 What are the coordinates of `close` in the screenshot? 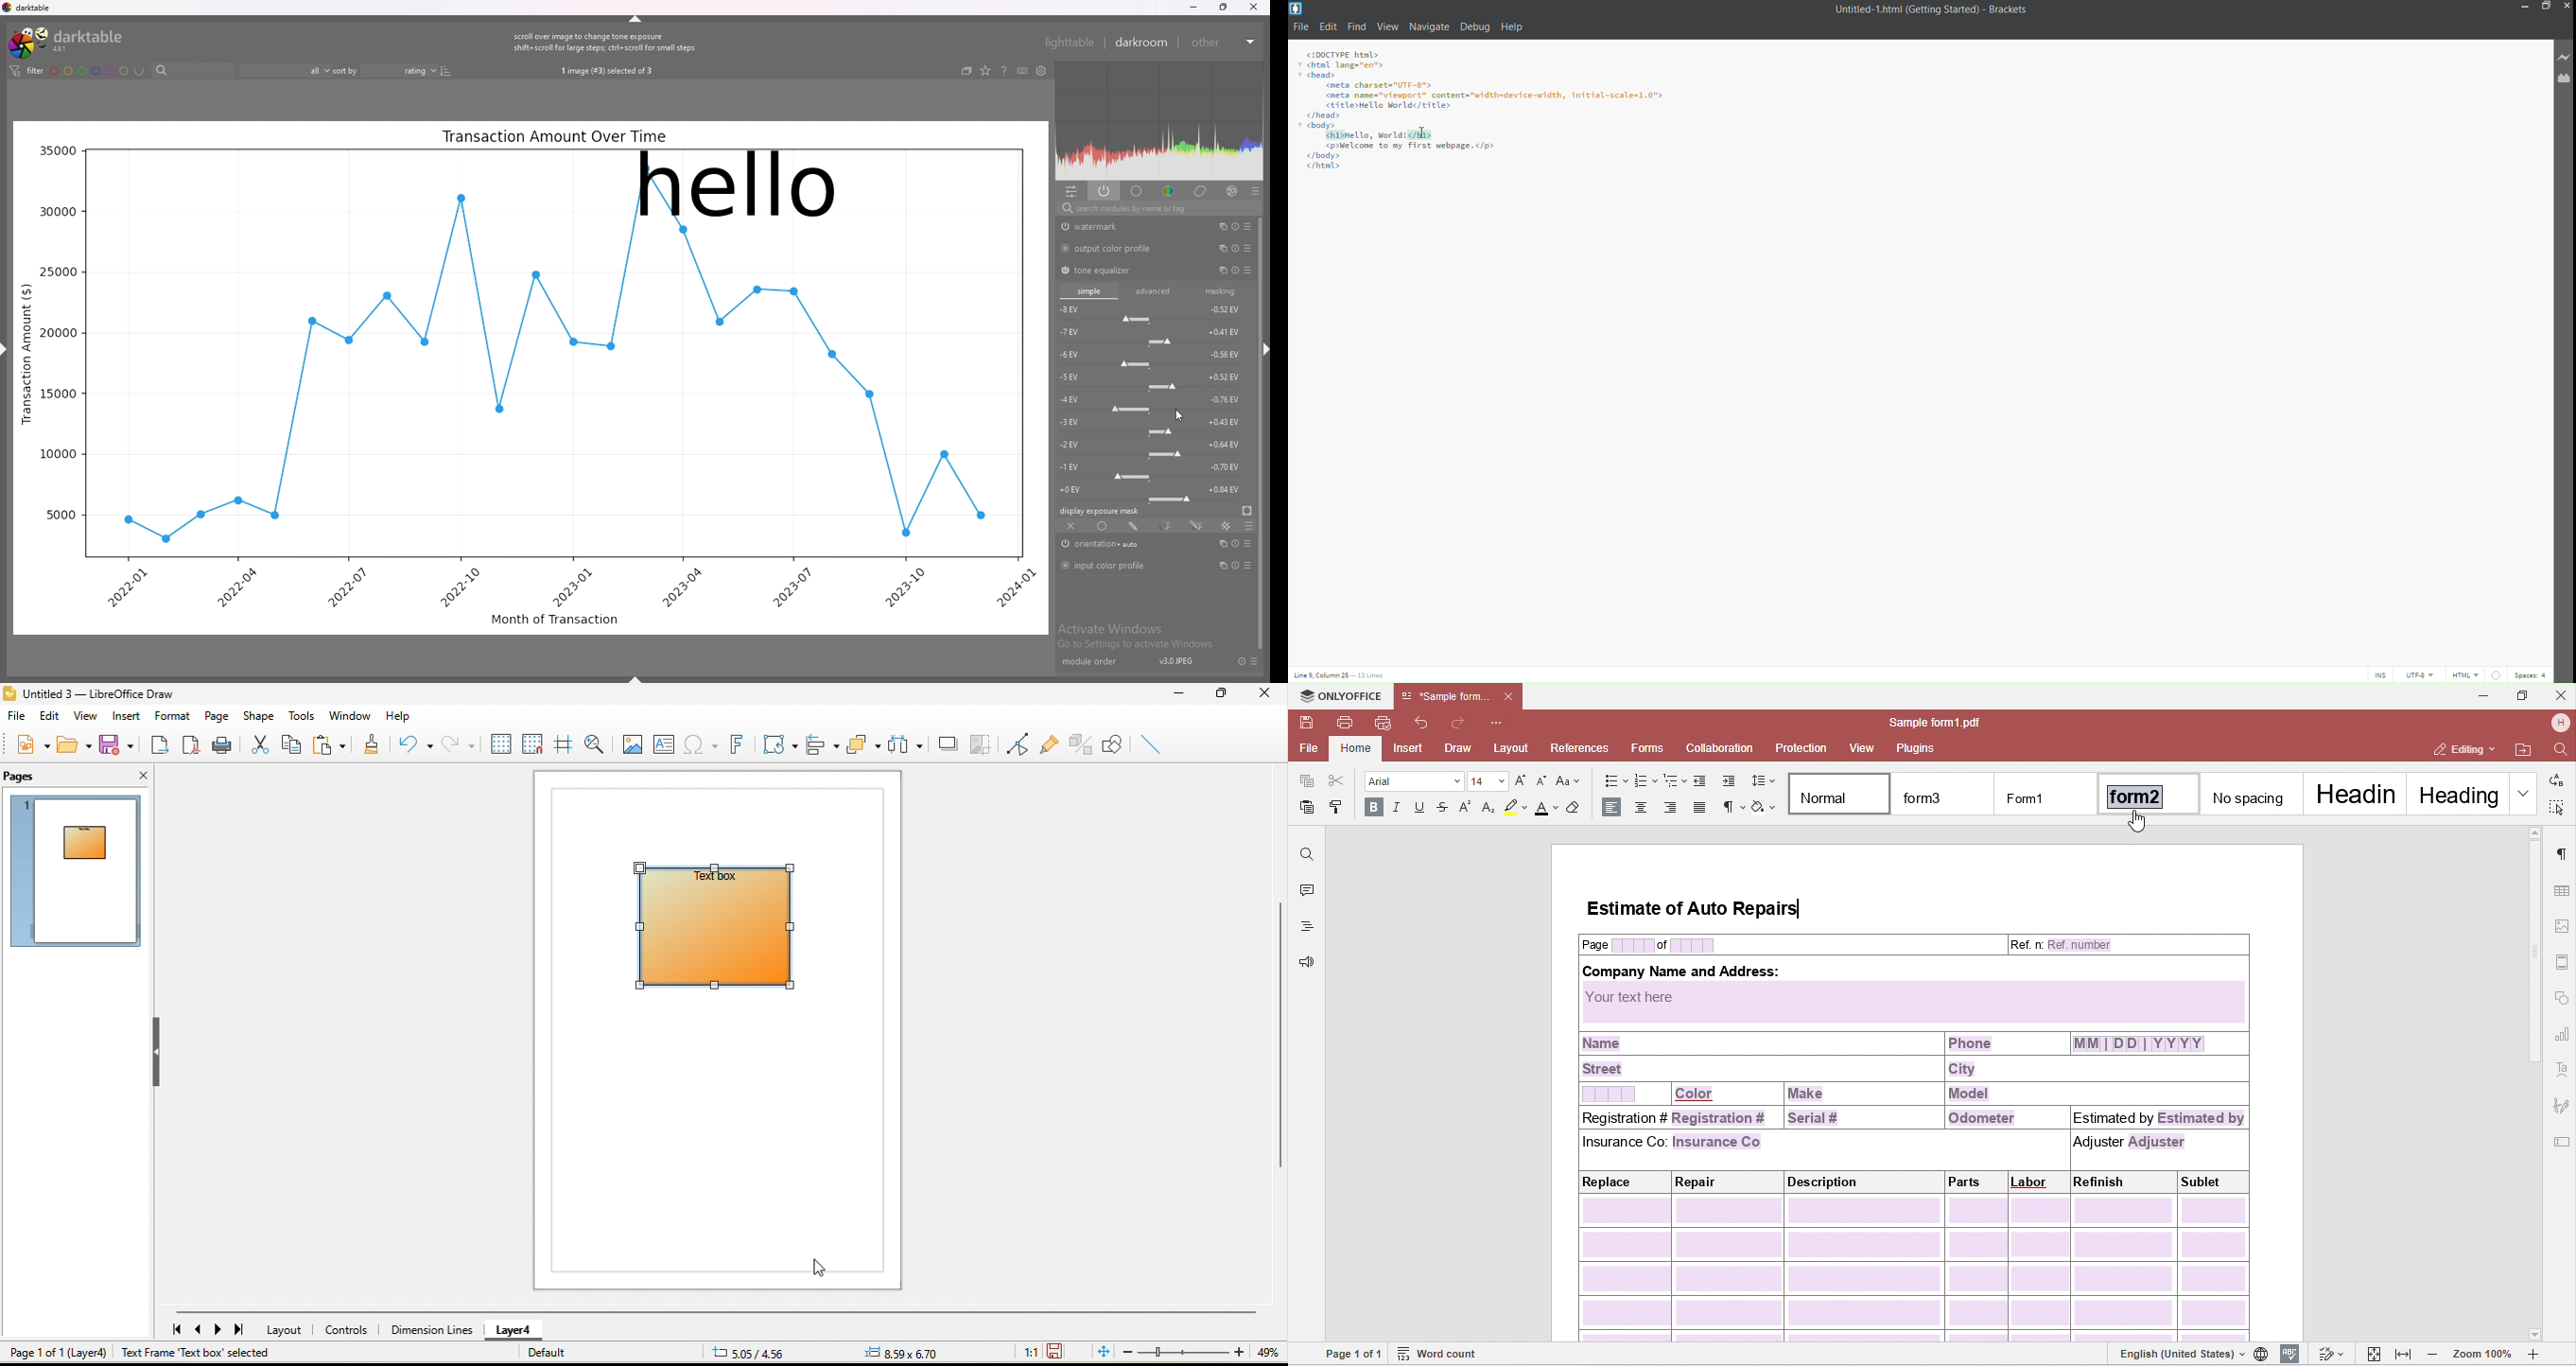 It's located at (1252, 7).